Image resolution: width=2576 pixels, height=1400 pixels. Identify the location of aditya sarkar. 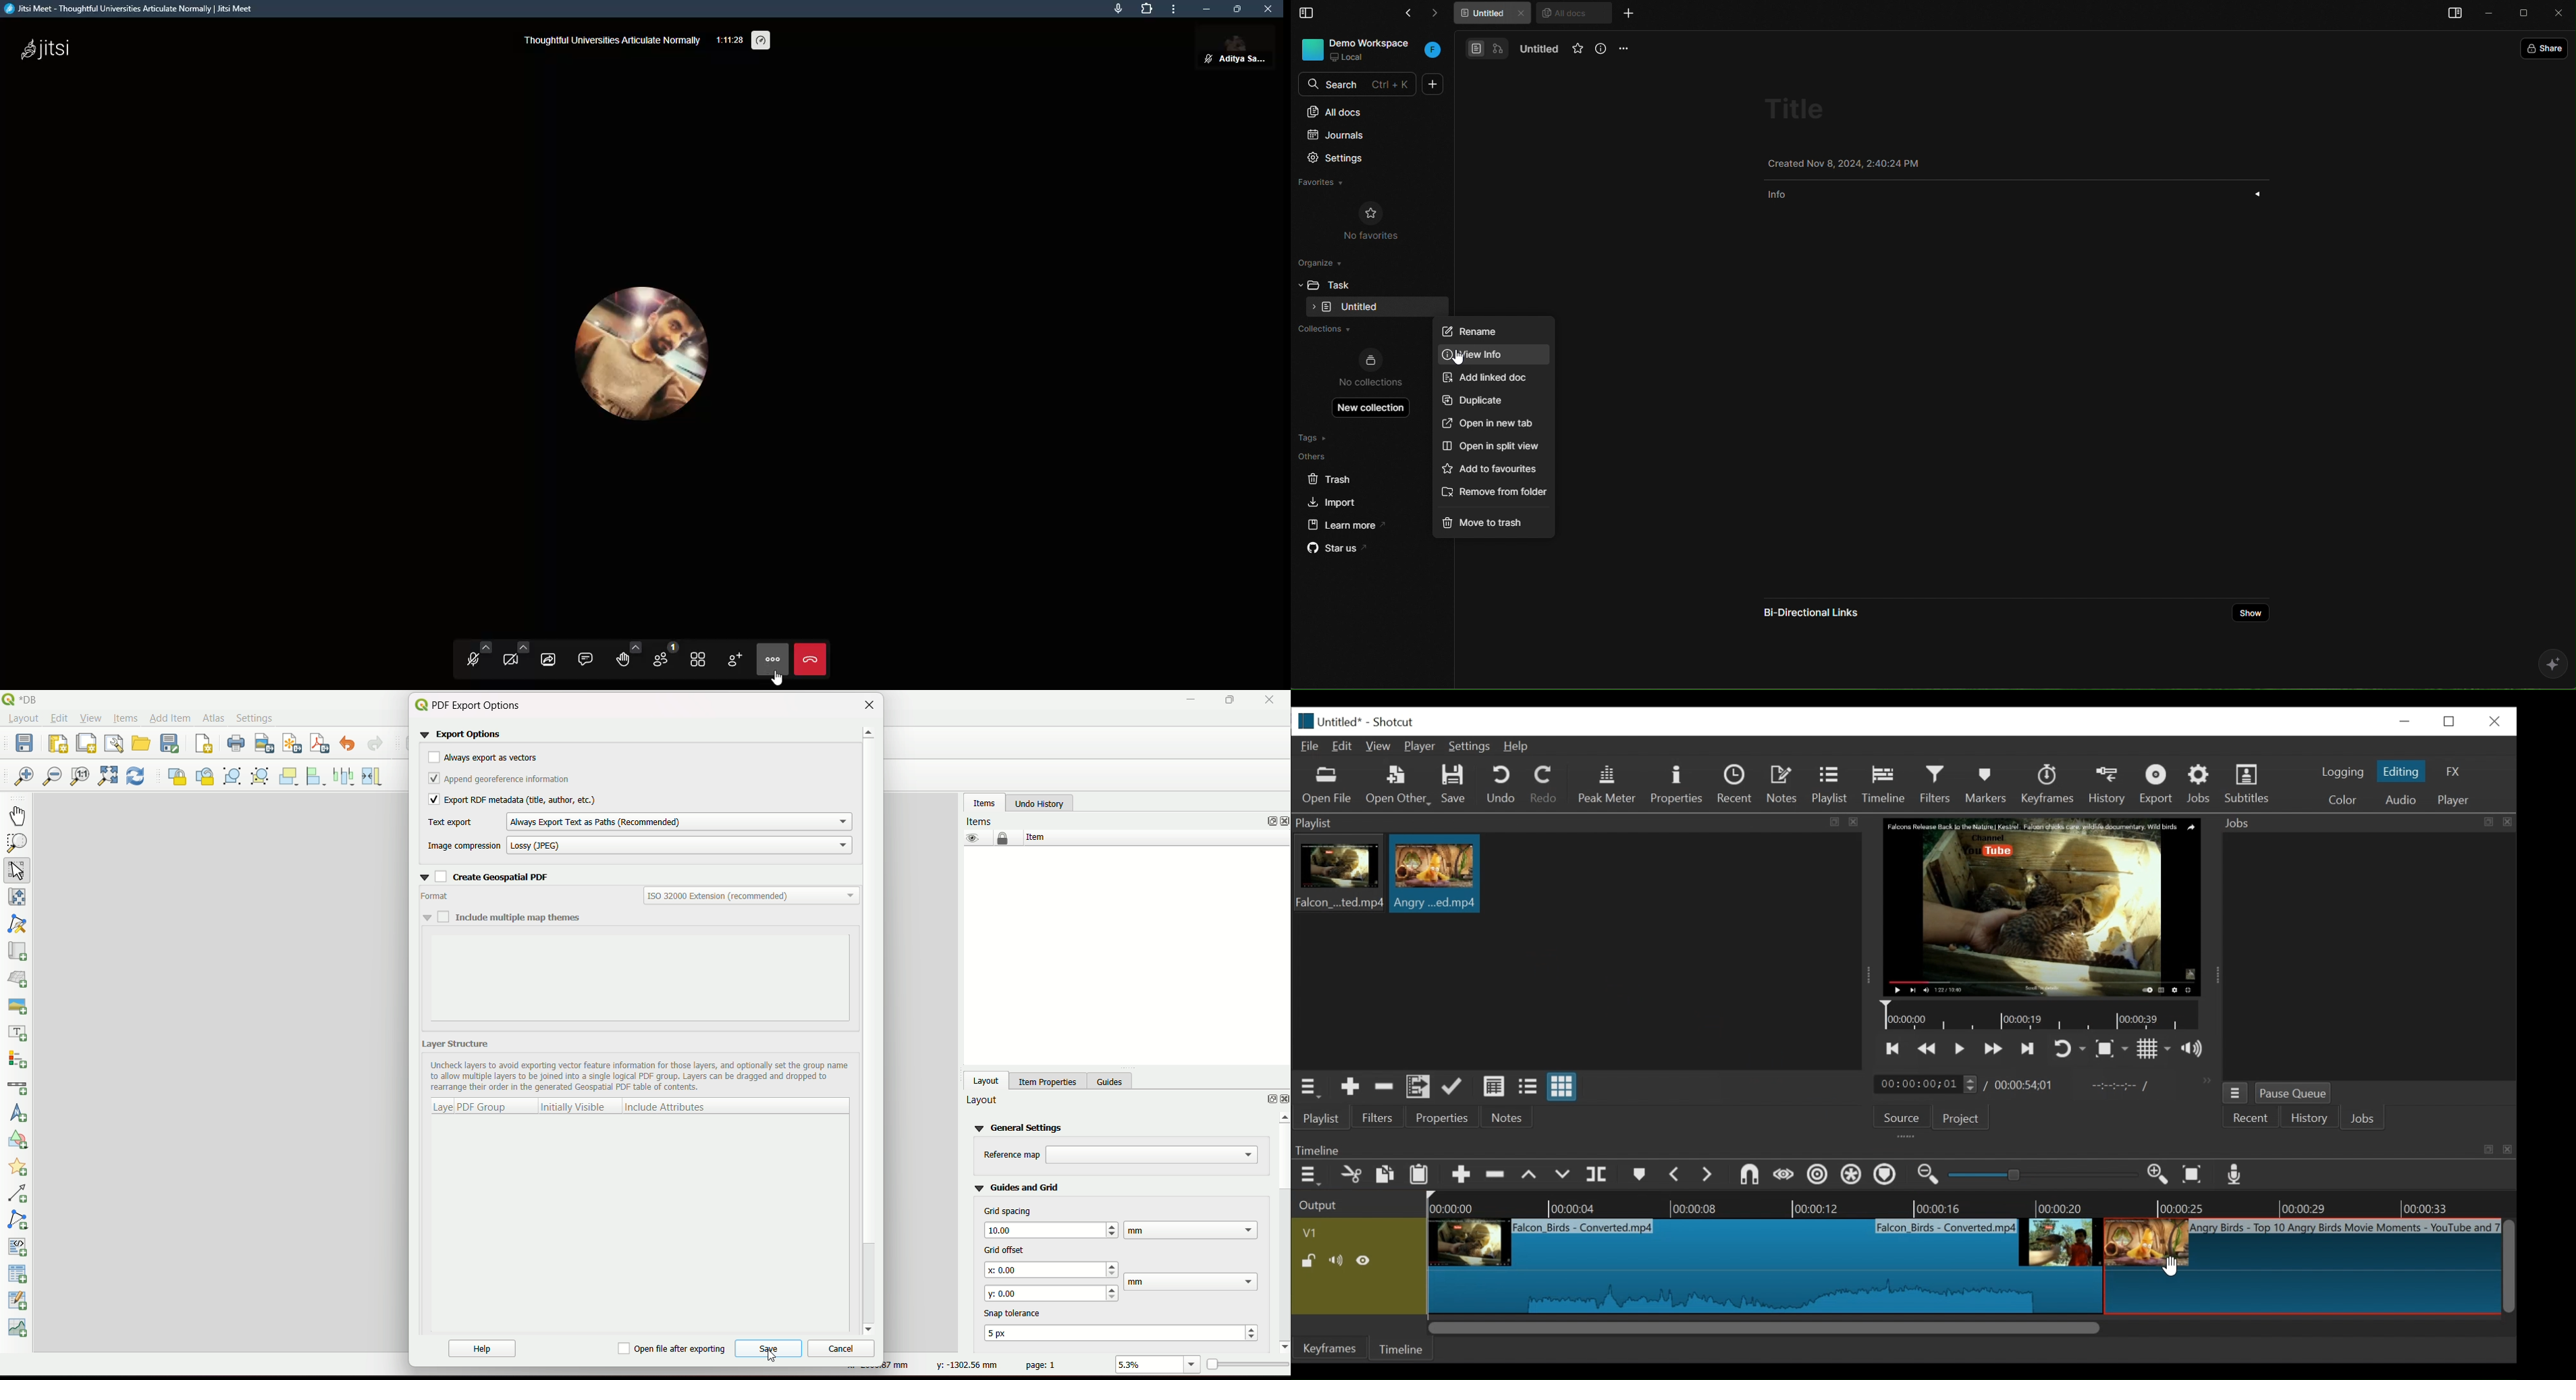
(1237, 47).